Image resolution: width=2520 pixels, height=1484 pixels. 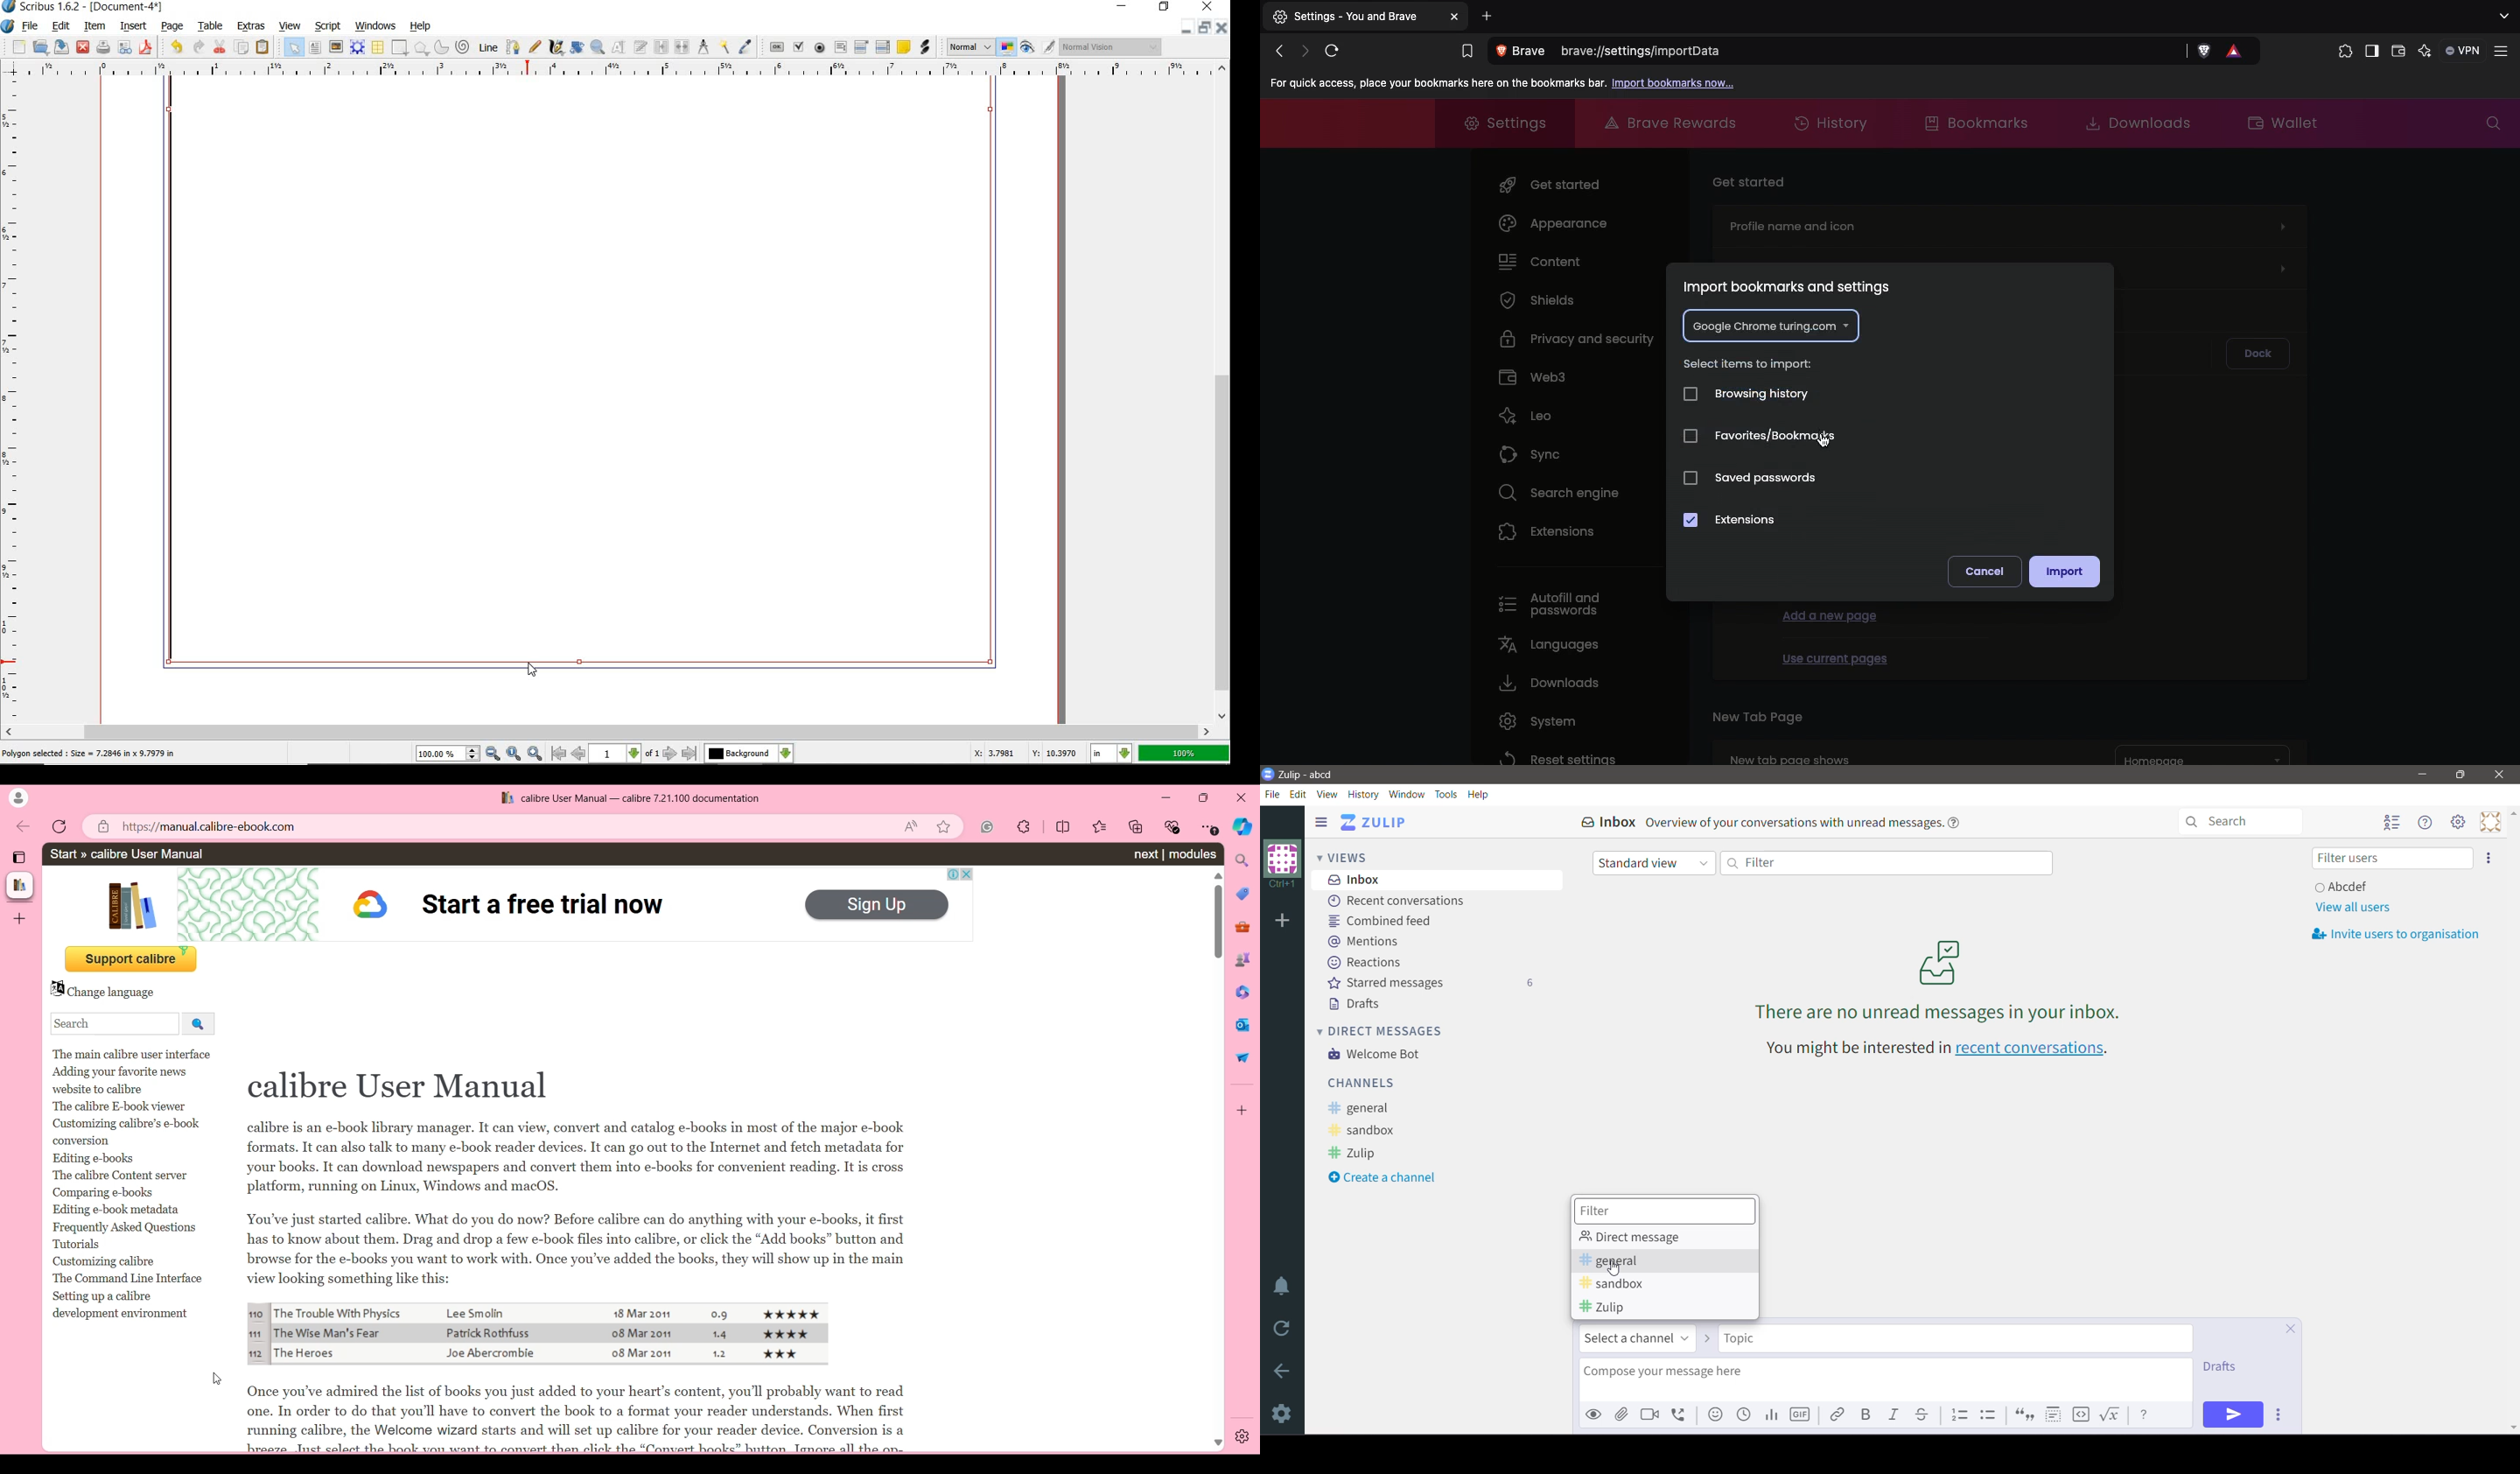 What do you see at coordinates (378, 48) in the screenshot?
I see `table` at bounding box center [378, 48].